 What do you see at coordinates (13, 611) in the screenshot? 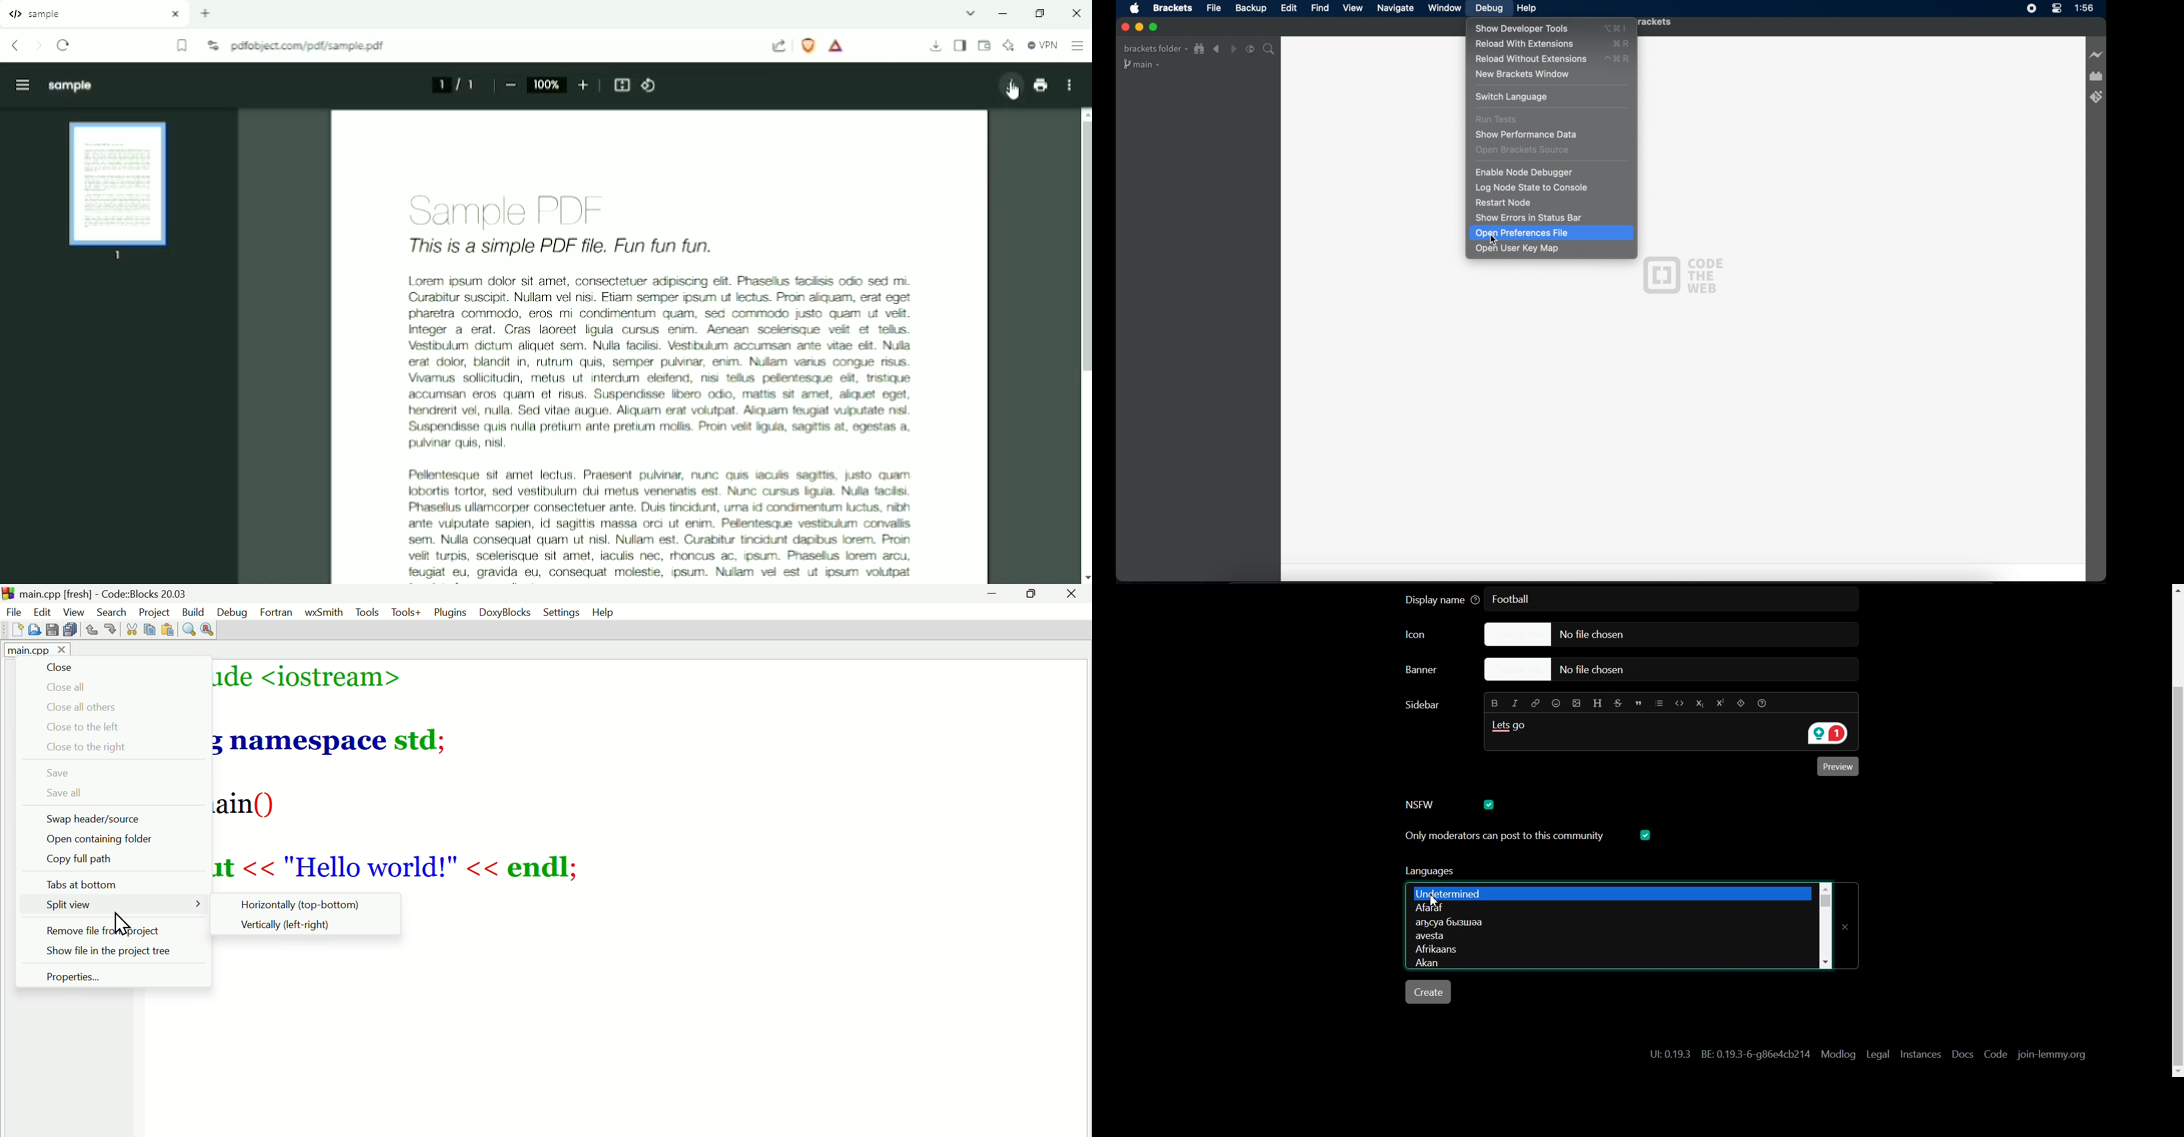
I see `file` at bounding box center [13, 611].